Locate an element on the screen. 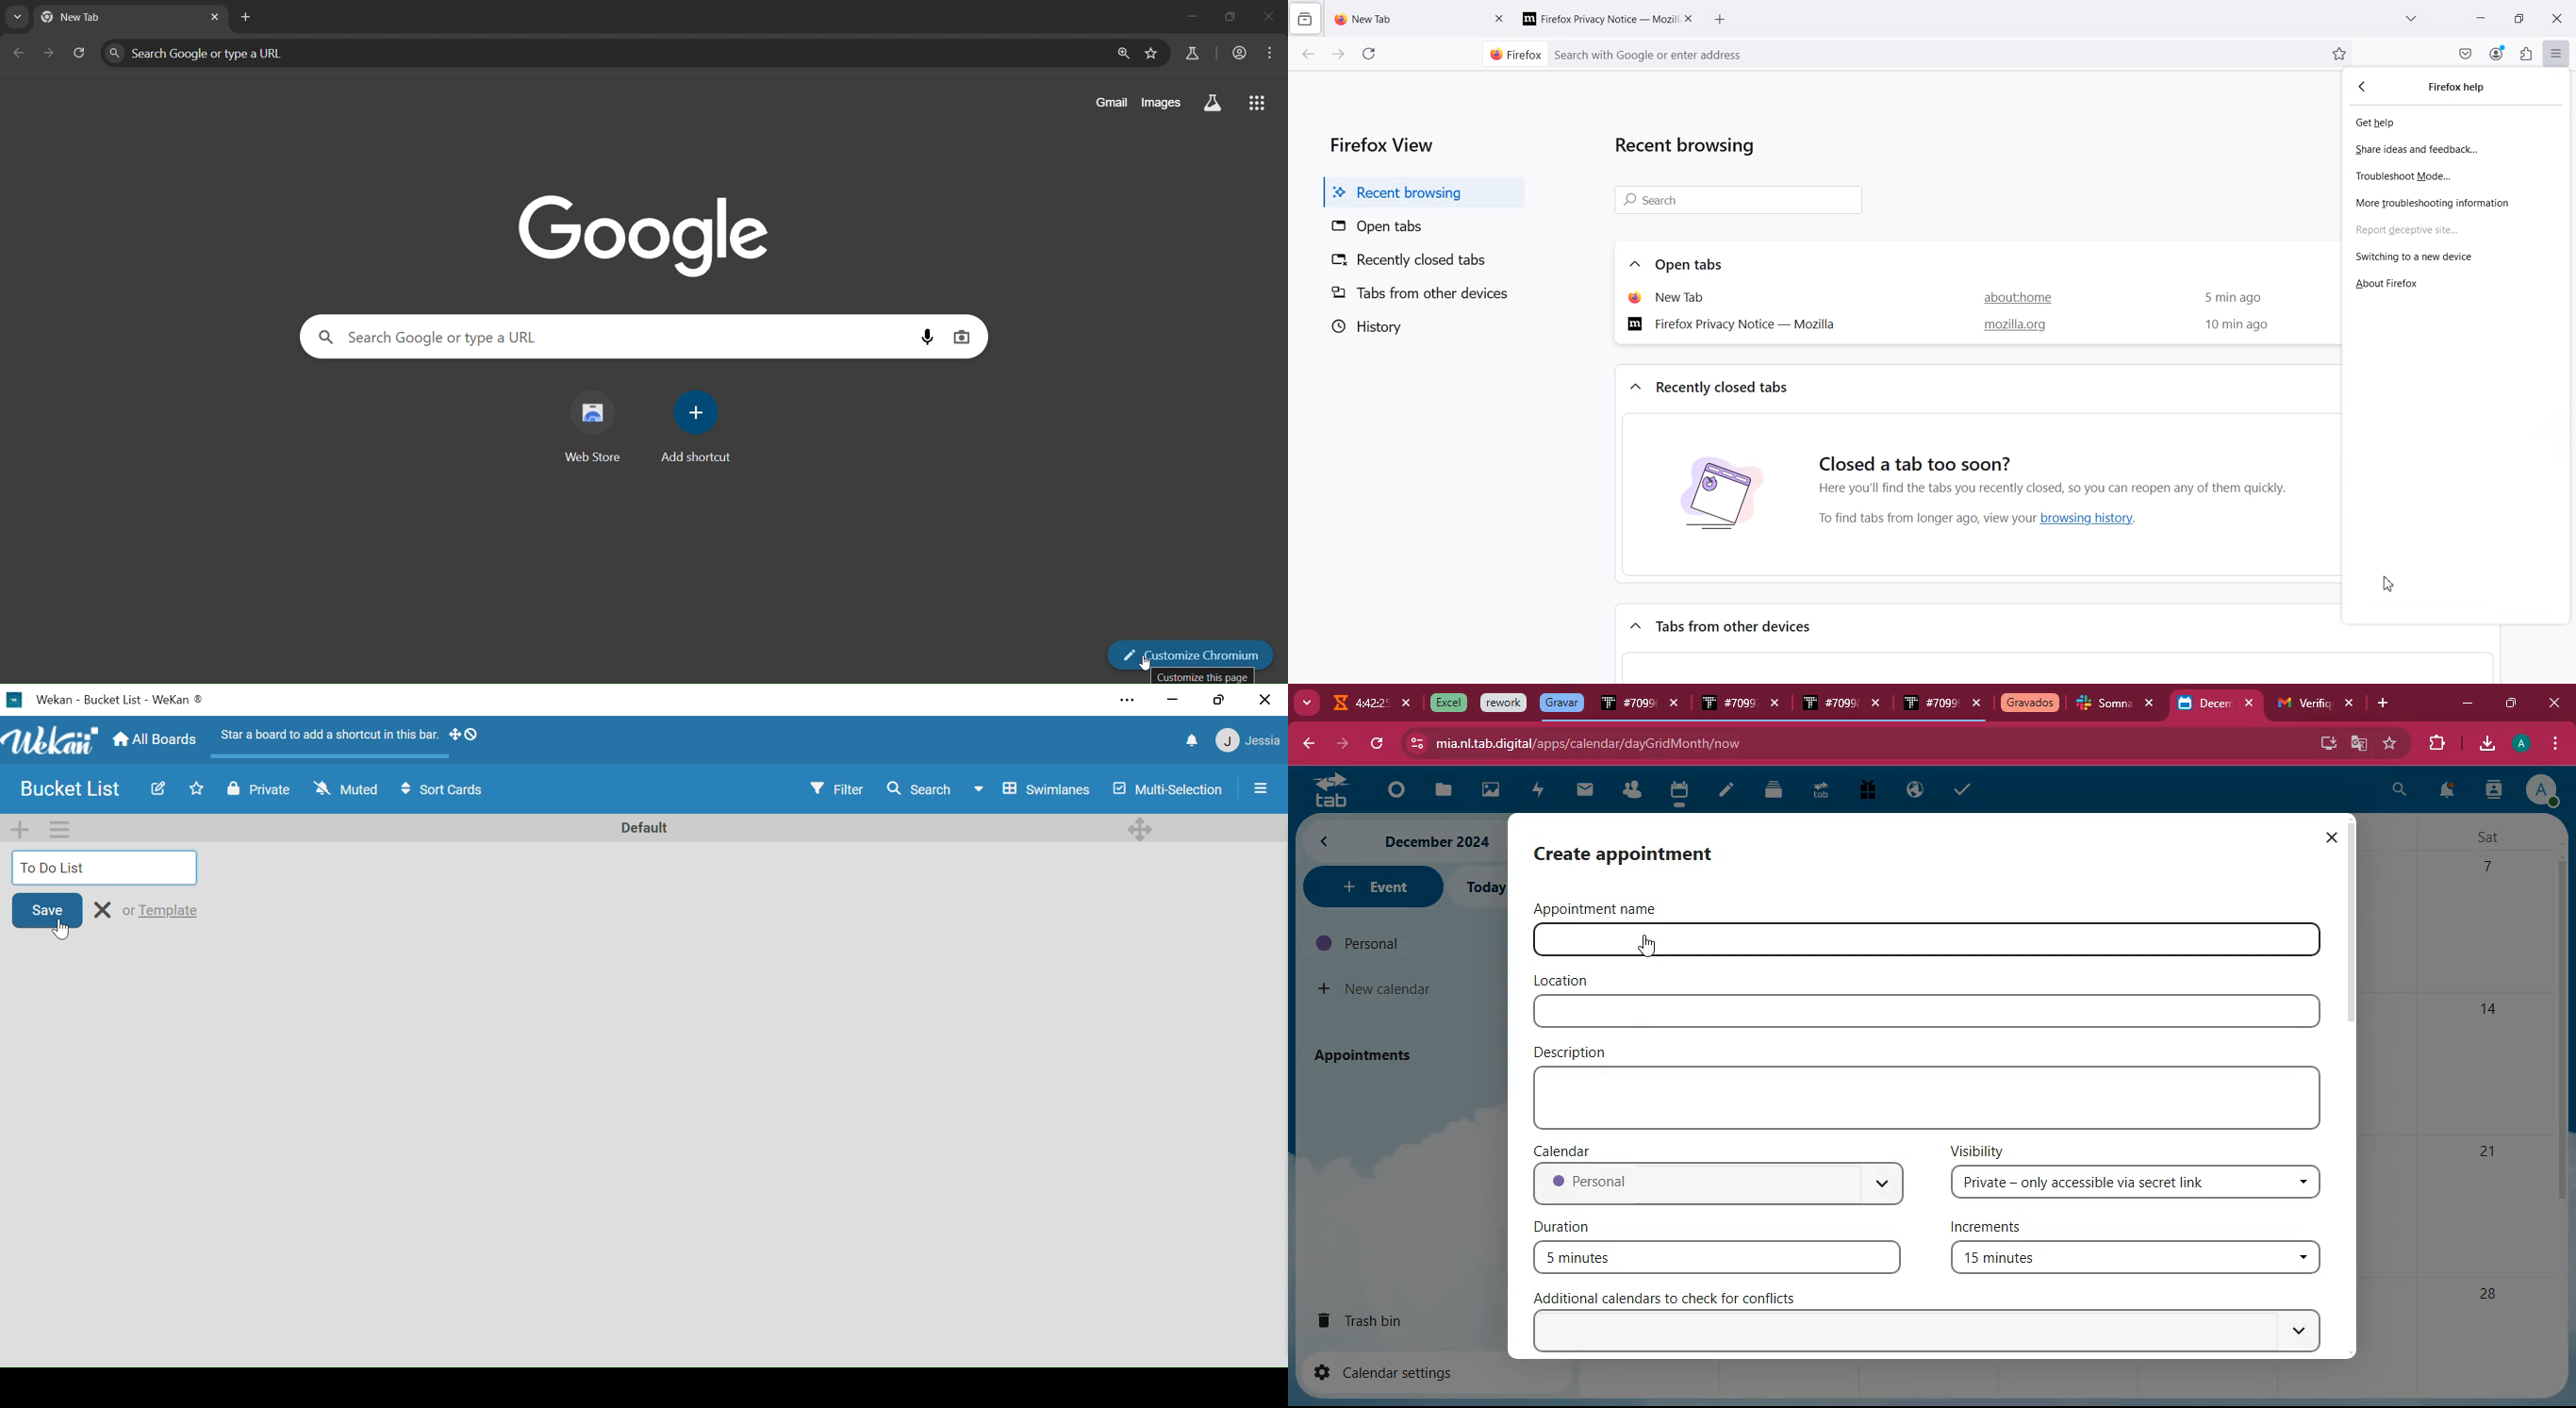  close is located at coordinates (1408, 704).